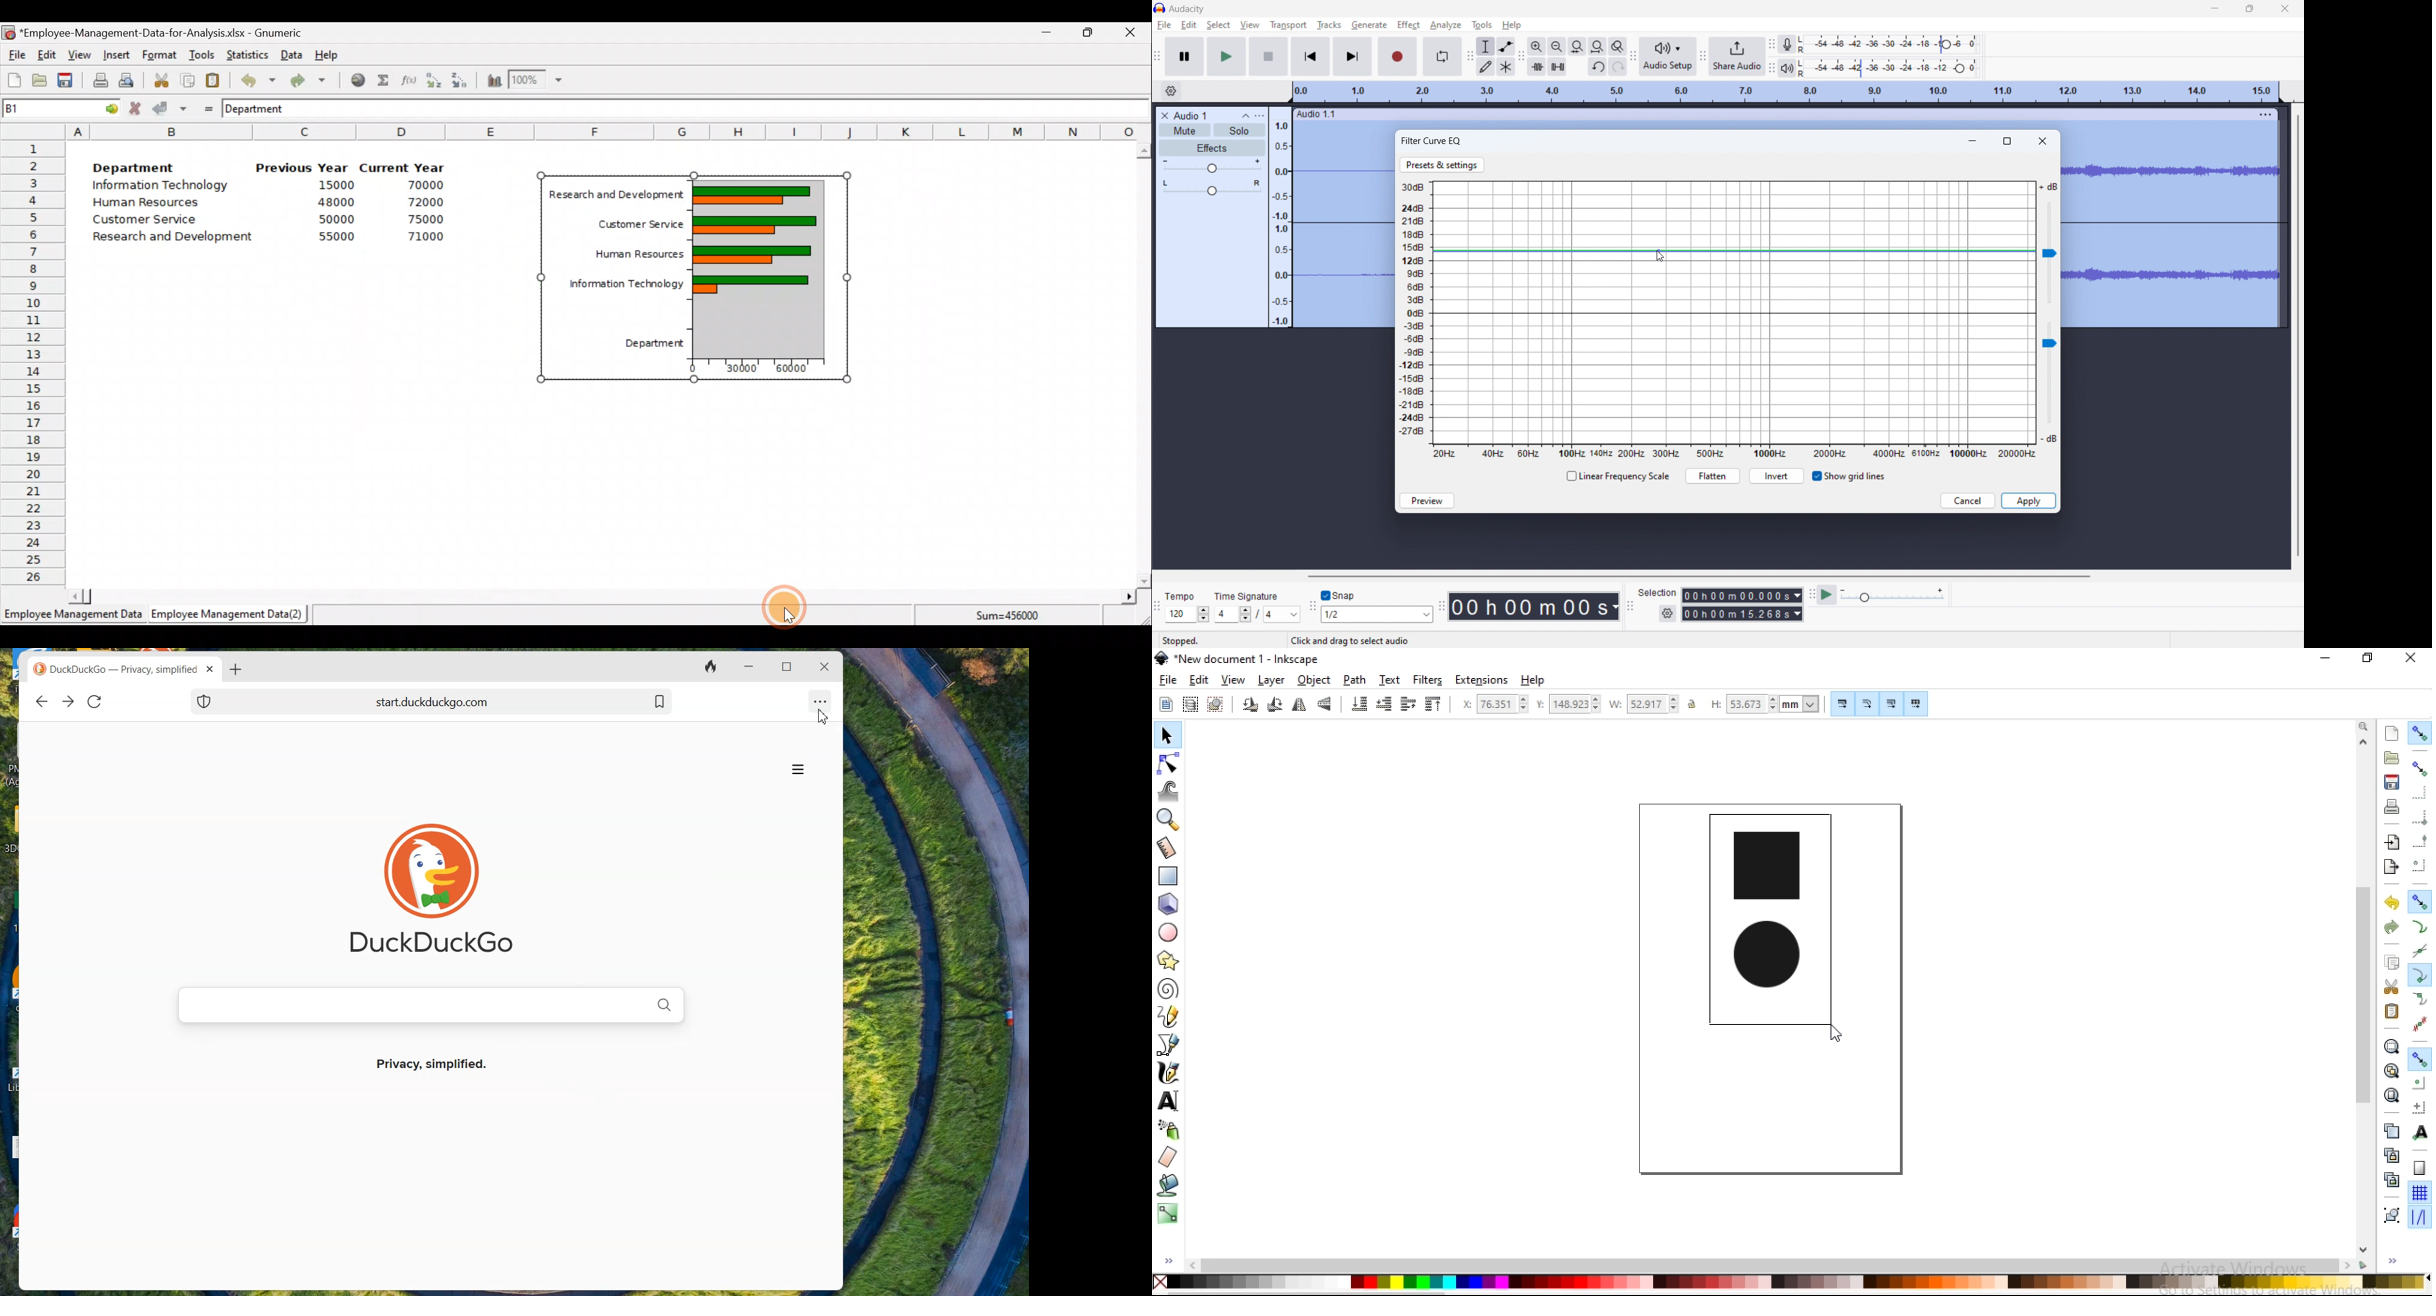  Describe the element at coordinates (1577, 46) in the screenshot. I see `fit selection to width` at that location.